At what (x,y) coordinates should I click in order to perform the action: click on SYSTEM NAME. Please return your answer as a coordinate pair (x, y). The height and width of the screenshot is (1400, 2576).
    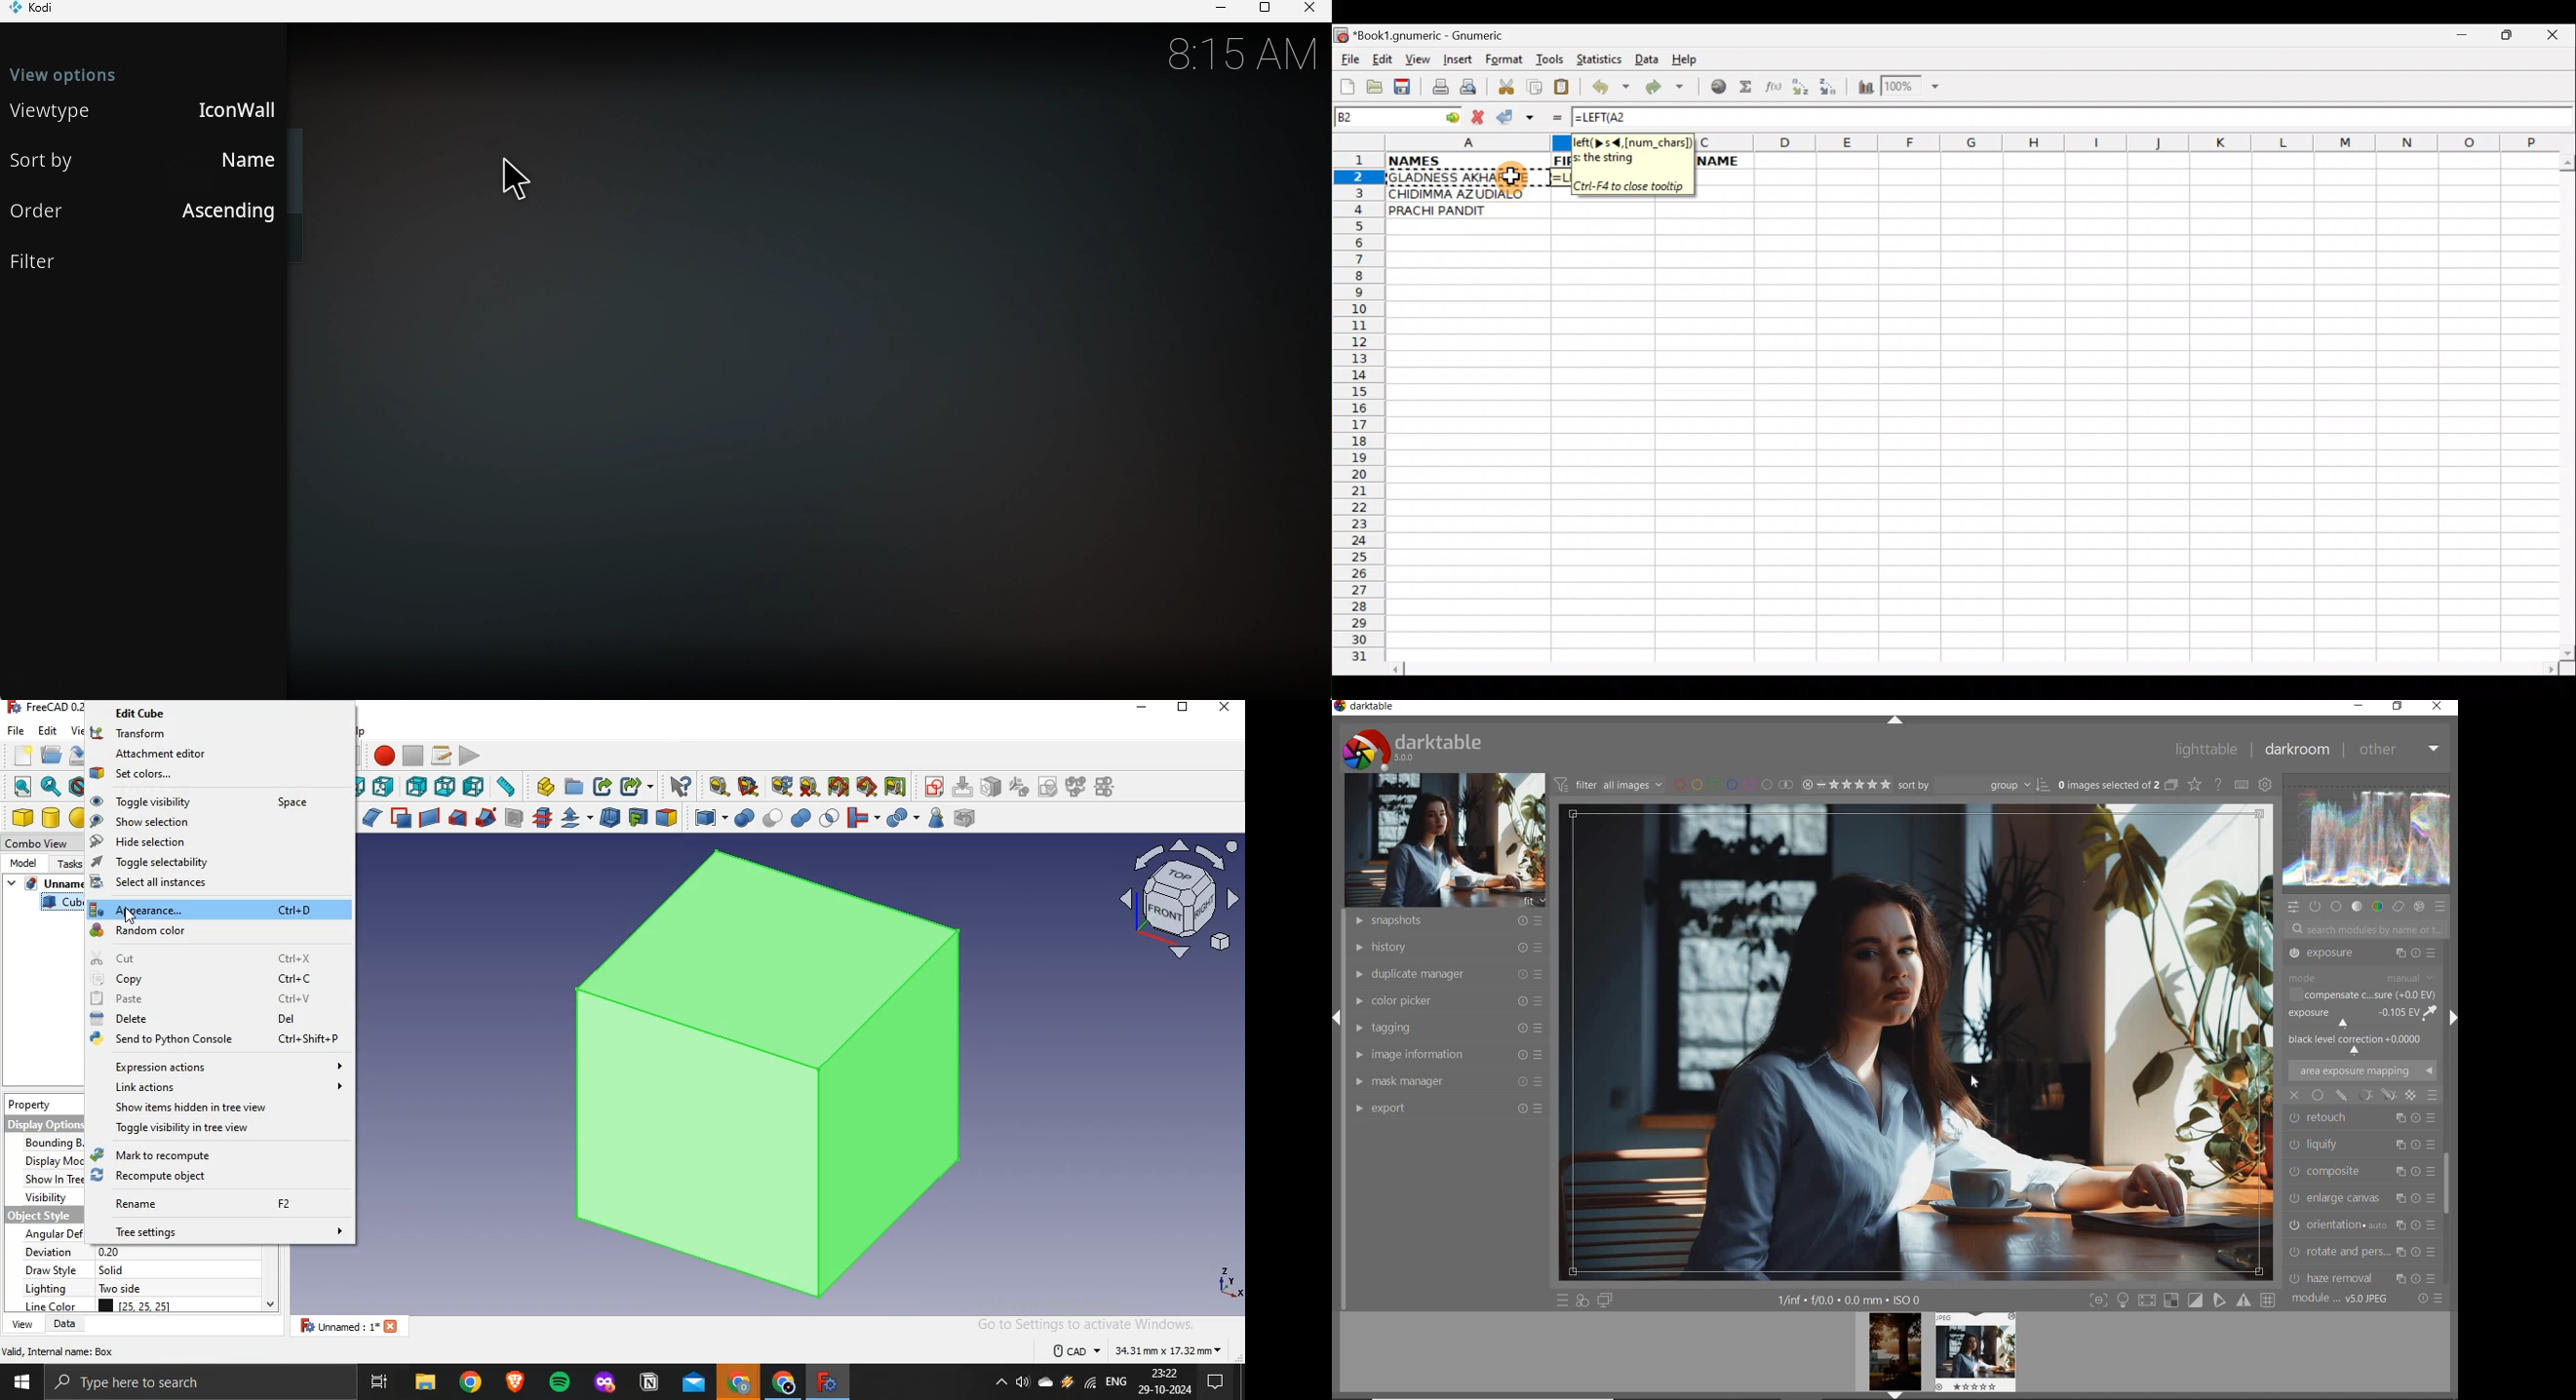
    Looking at the image, I should click on (1365, 709).